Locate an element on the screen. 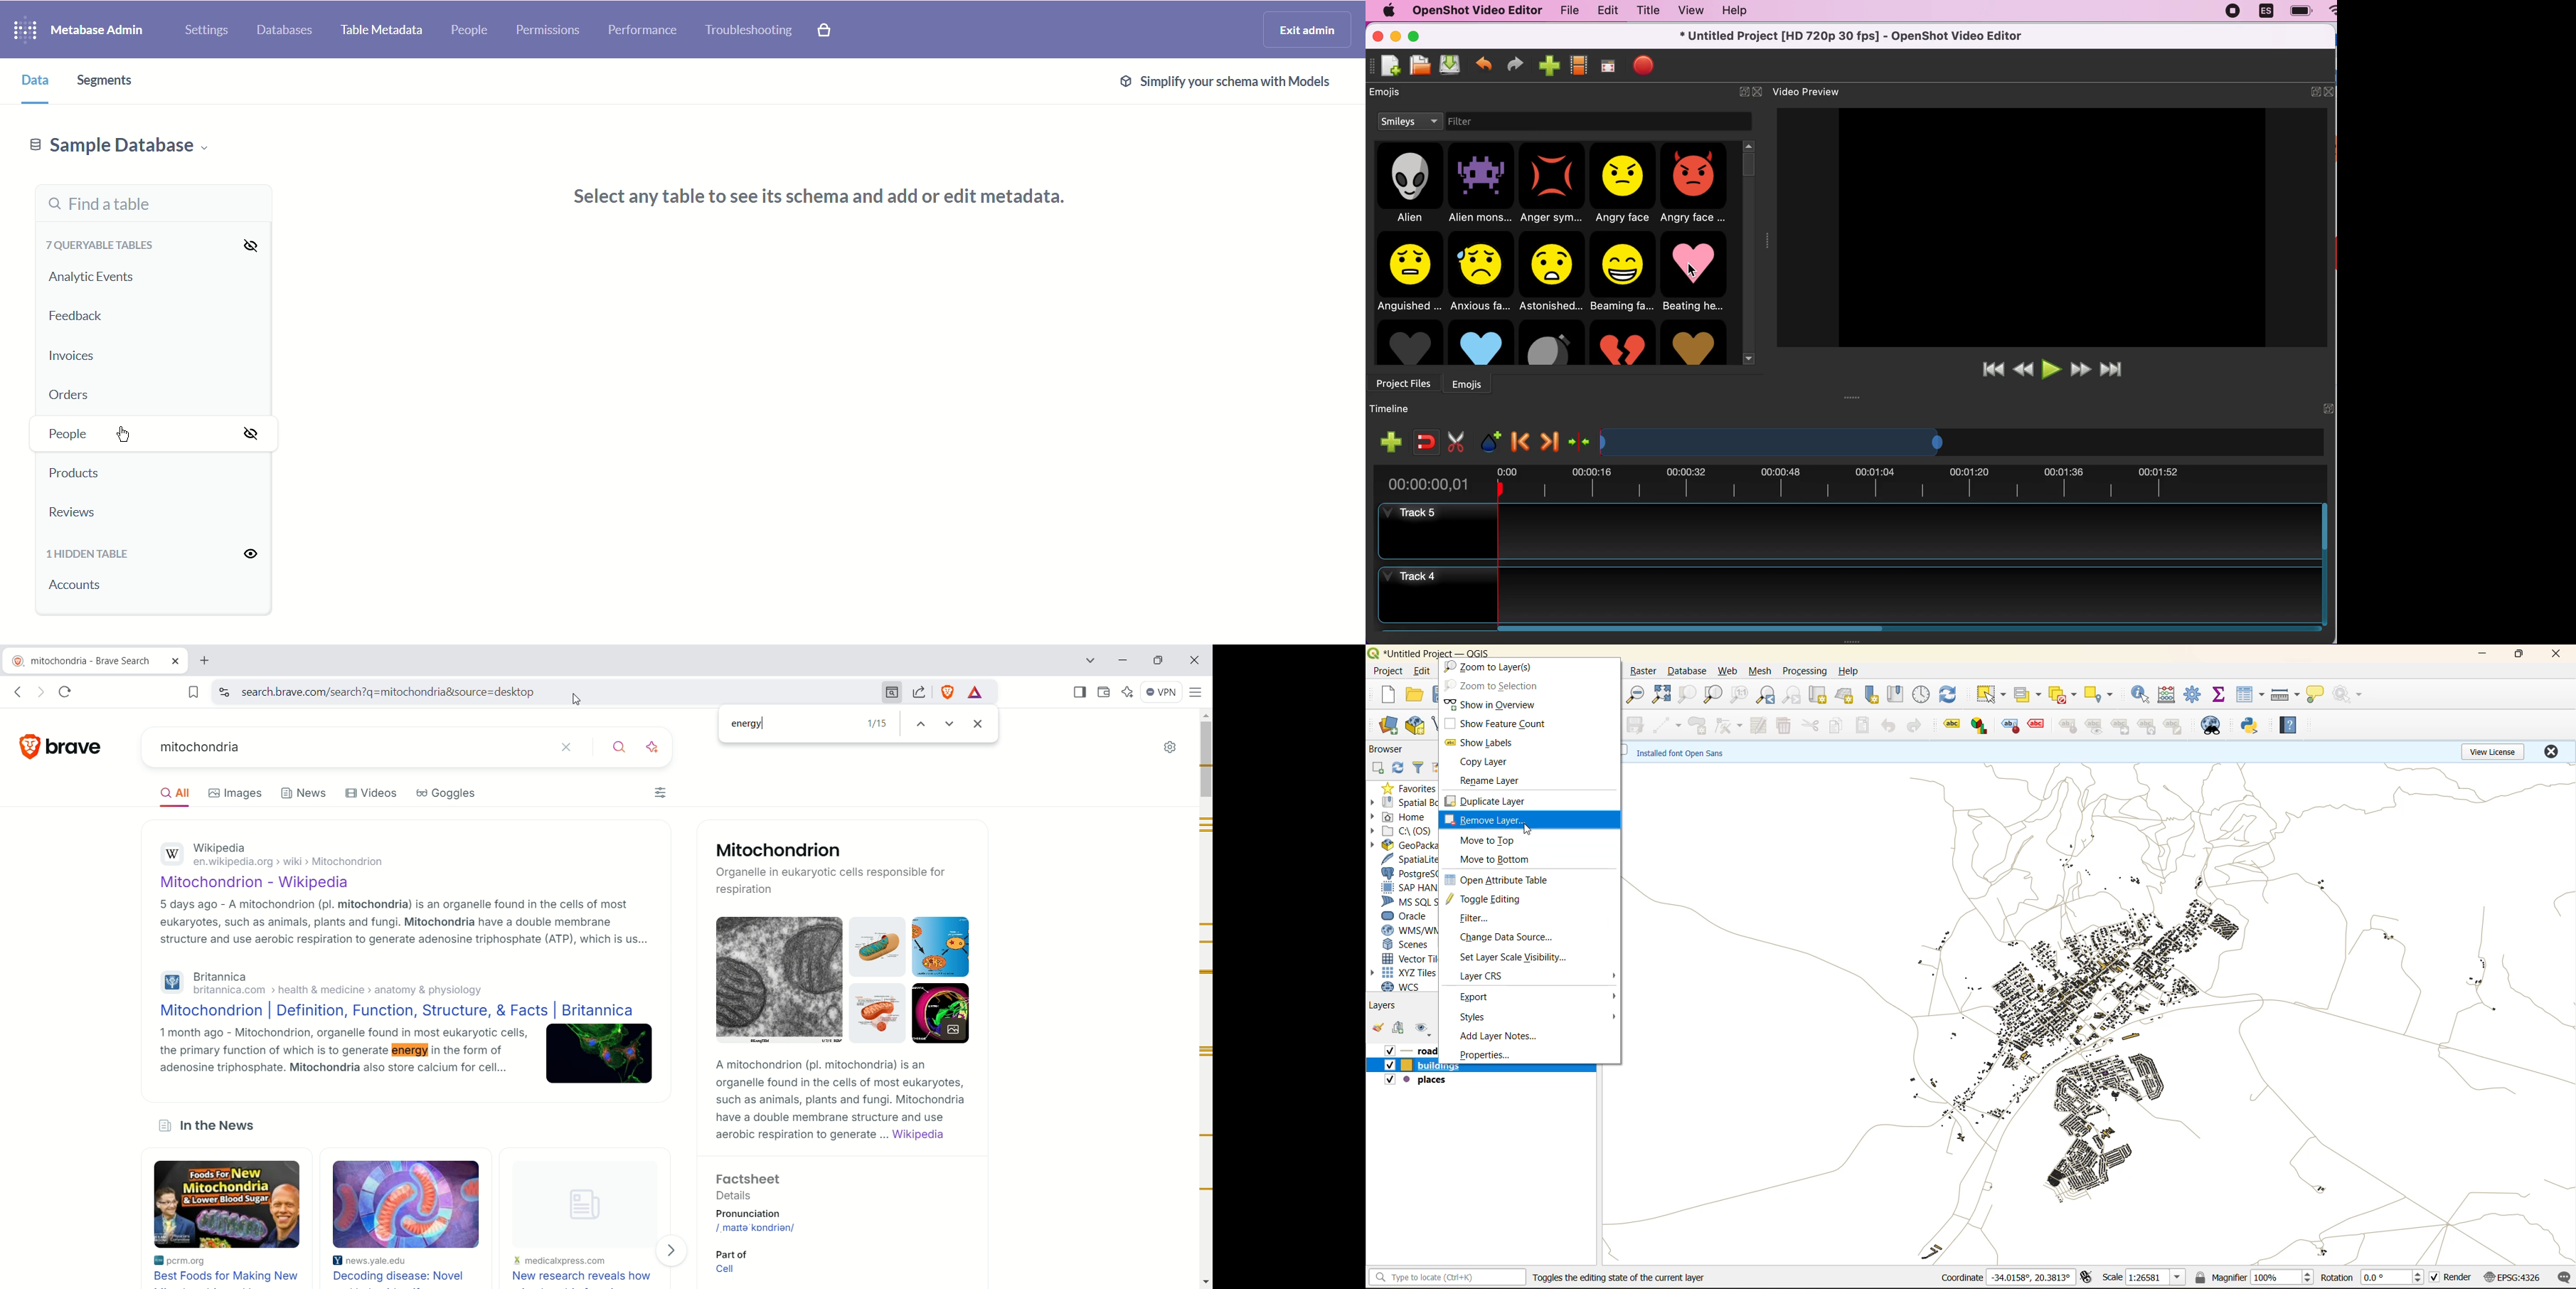 The height and width of the screenshot is (1316, 2576). jump to end is located at coordinates (2119, 366).